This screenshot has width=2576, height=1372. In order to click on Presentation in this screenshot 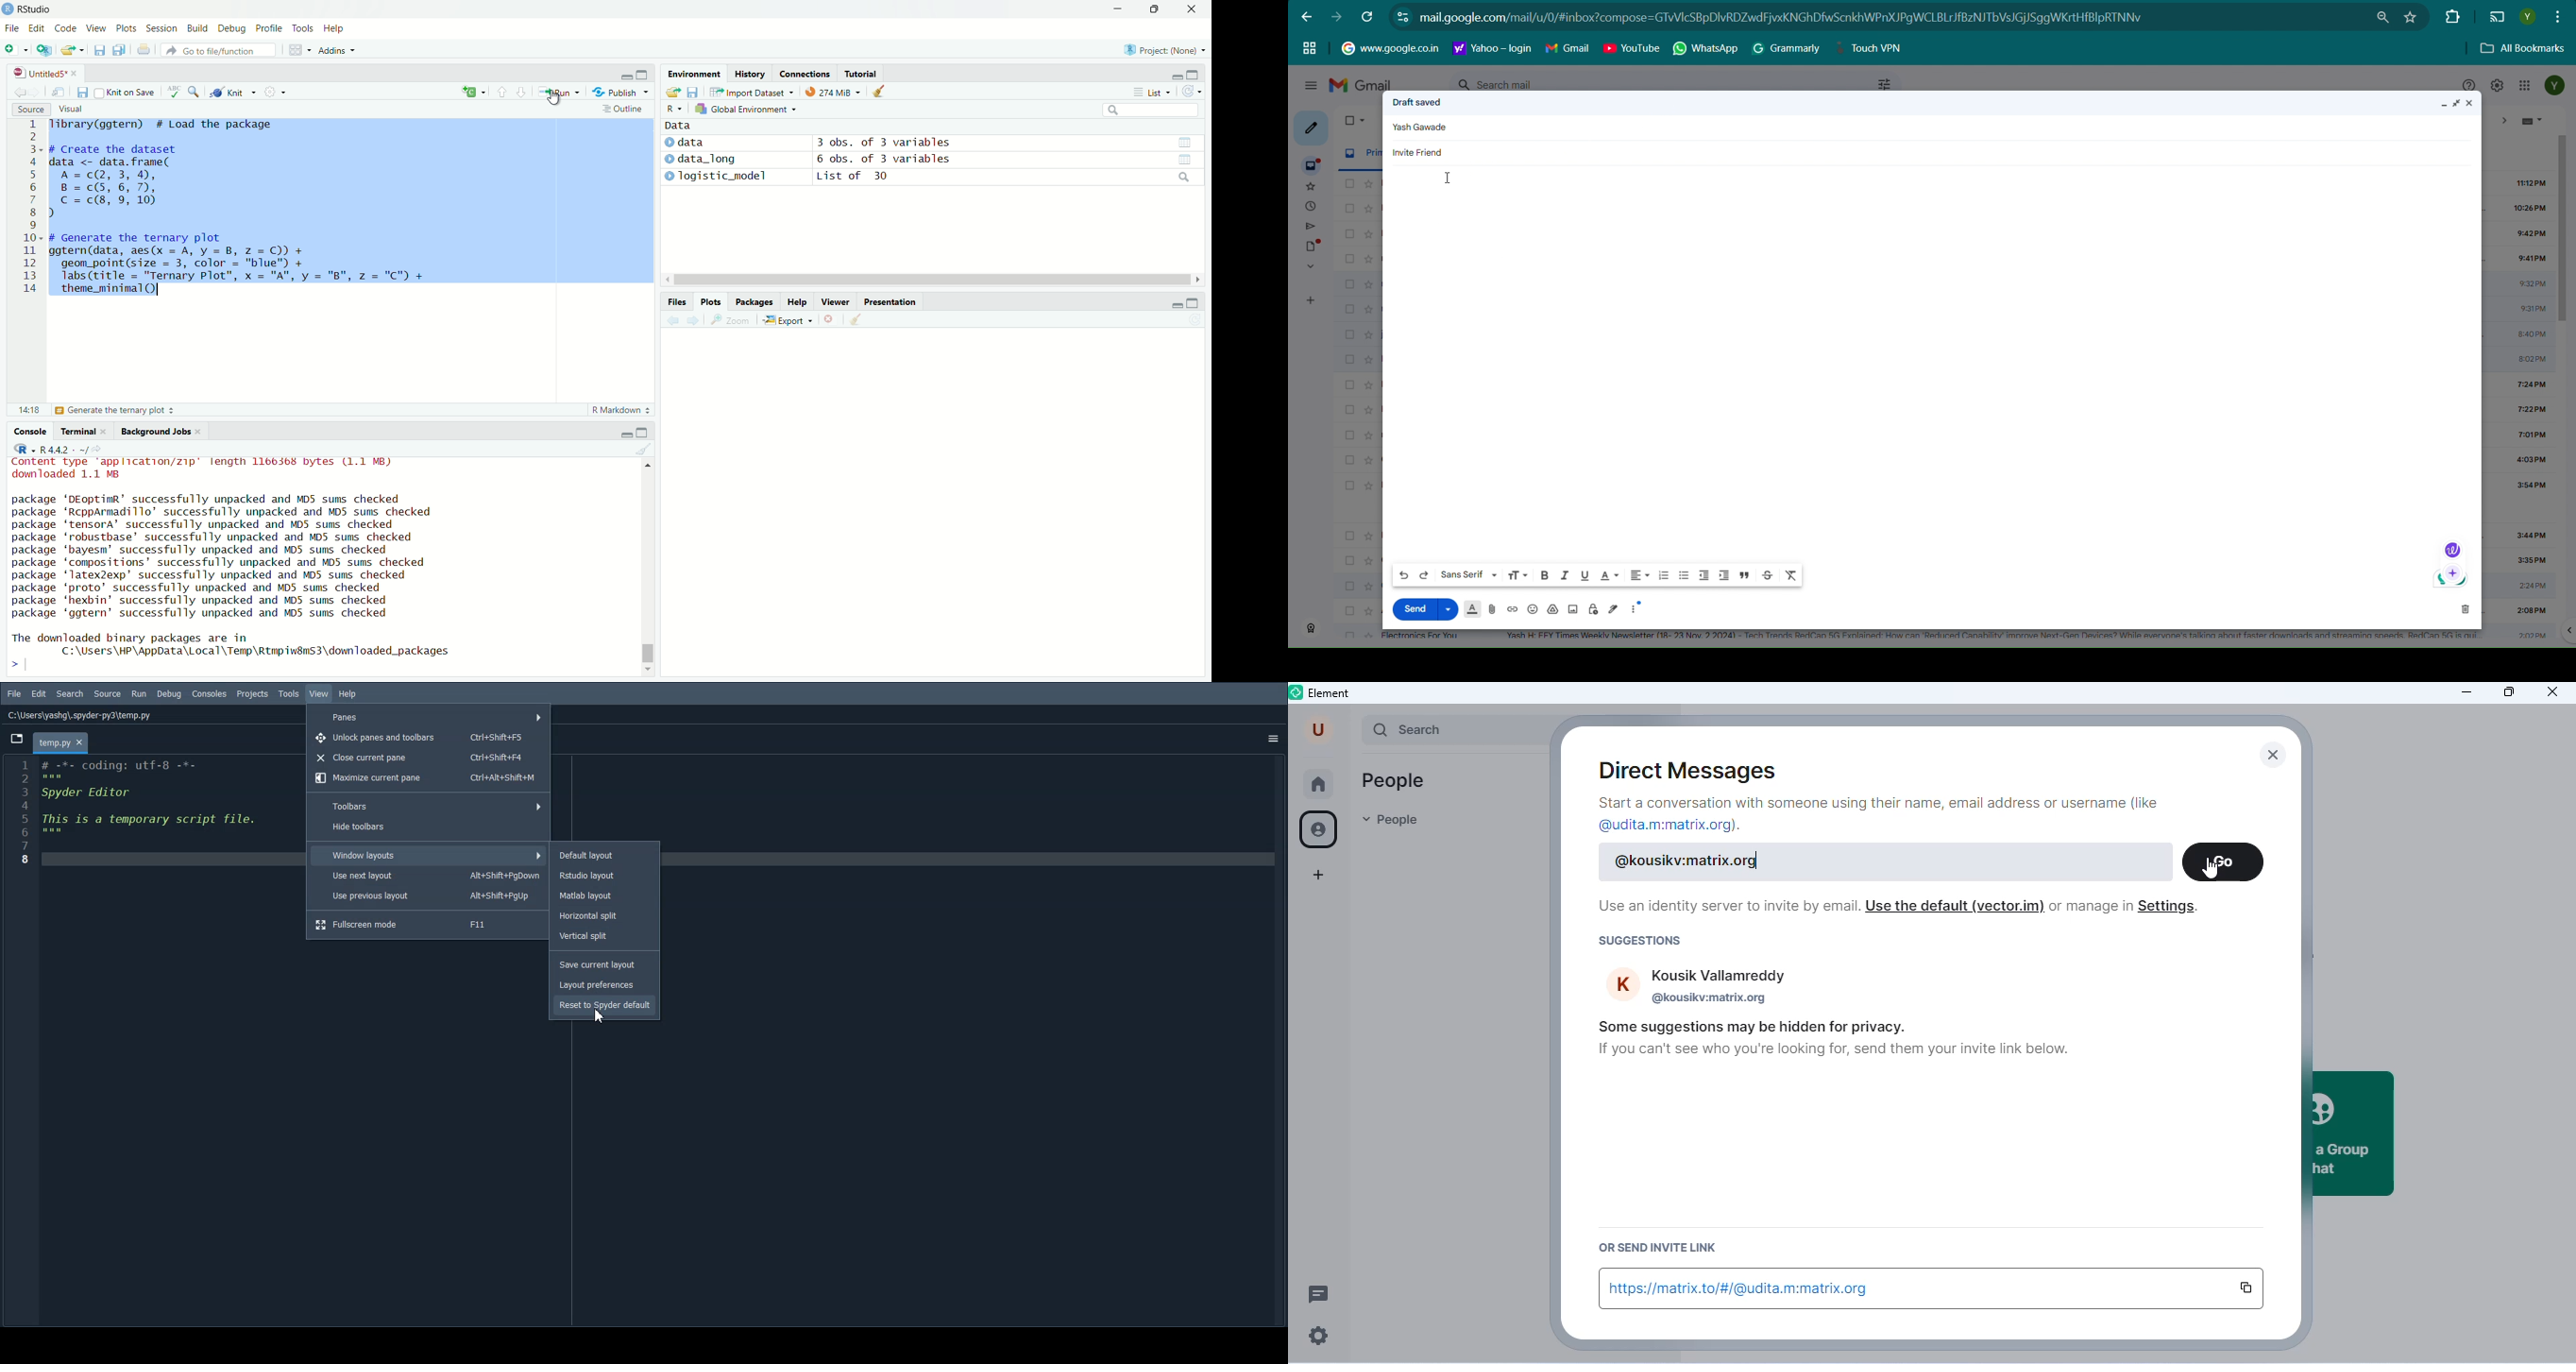, I will do `click(892, 301)`.